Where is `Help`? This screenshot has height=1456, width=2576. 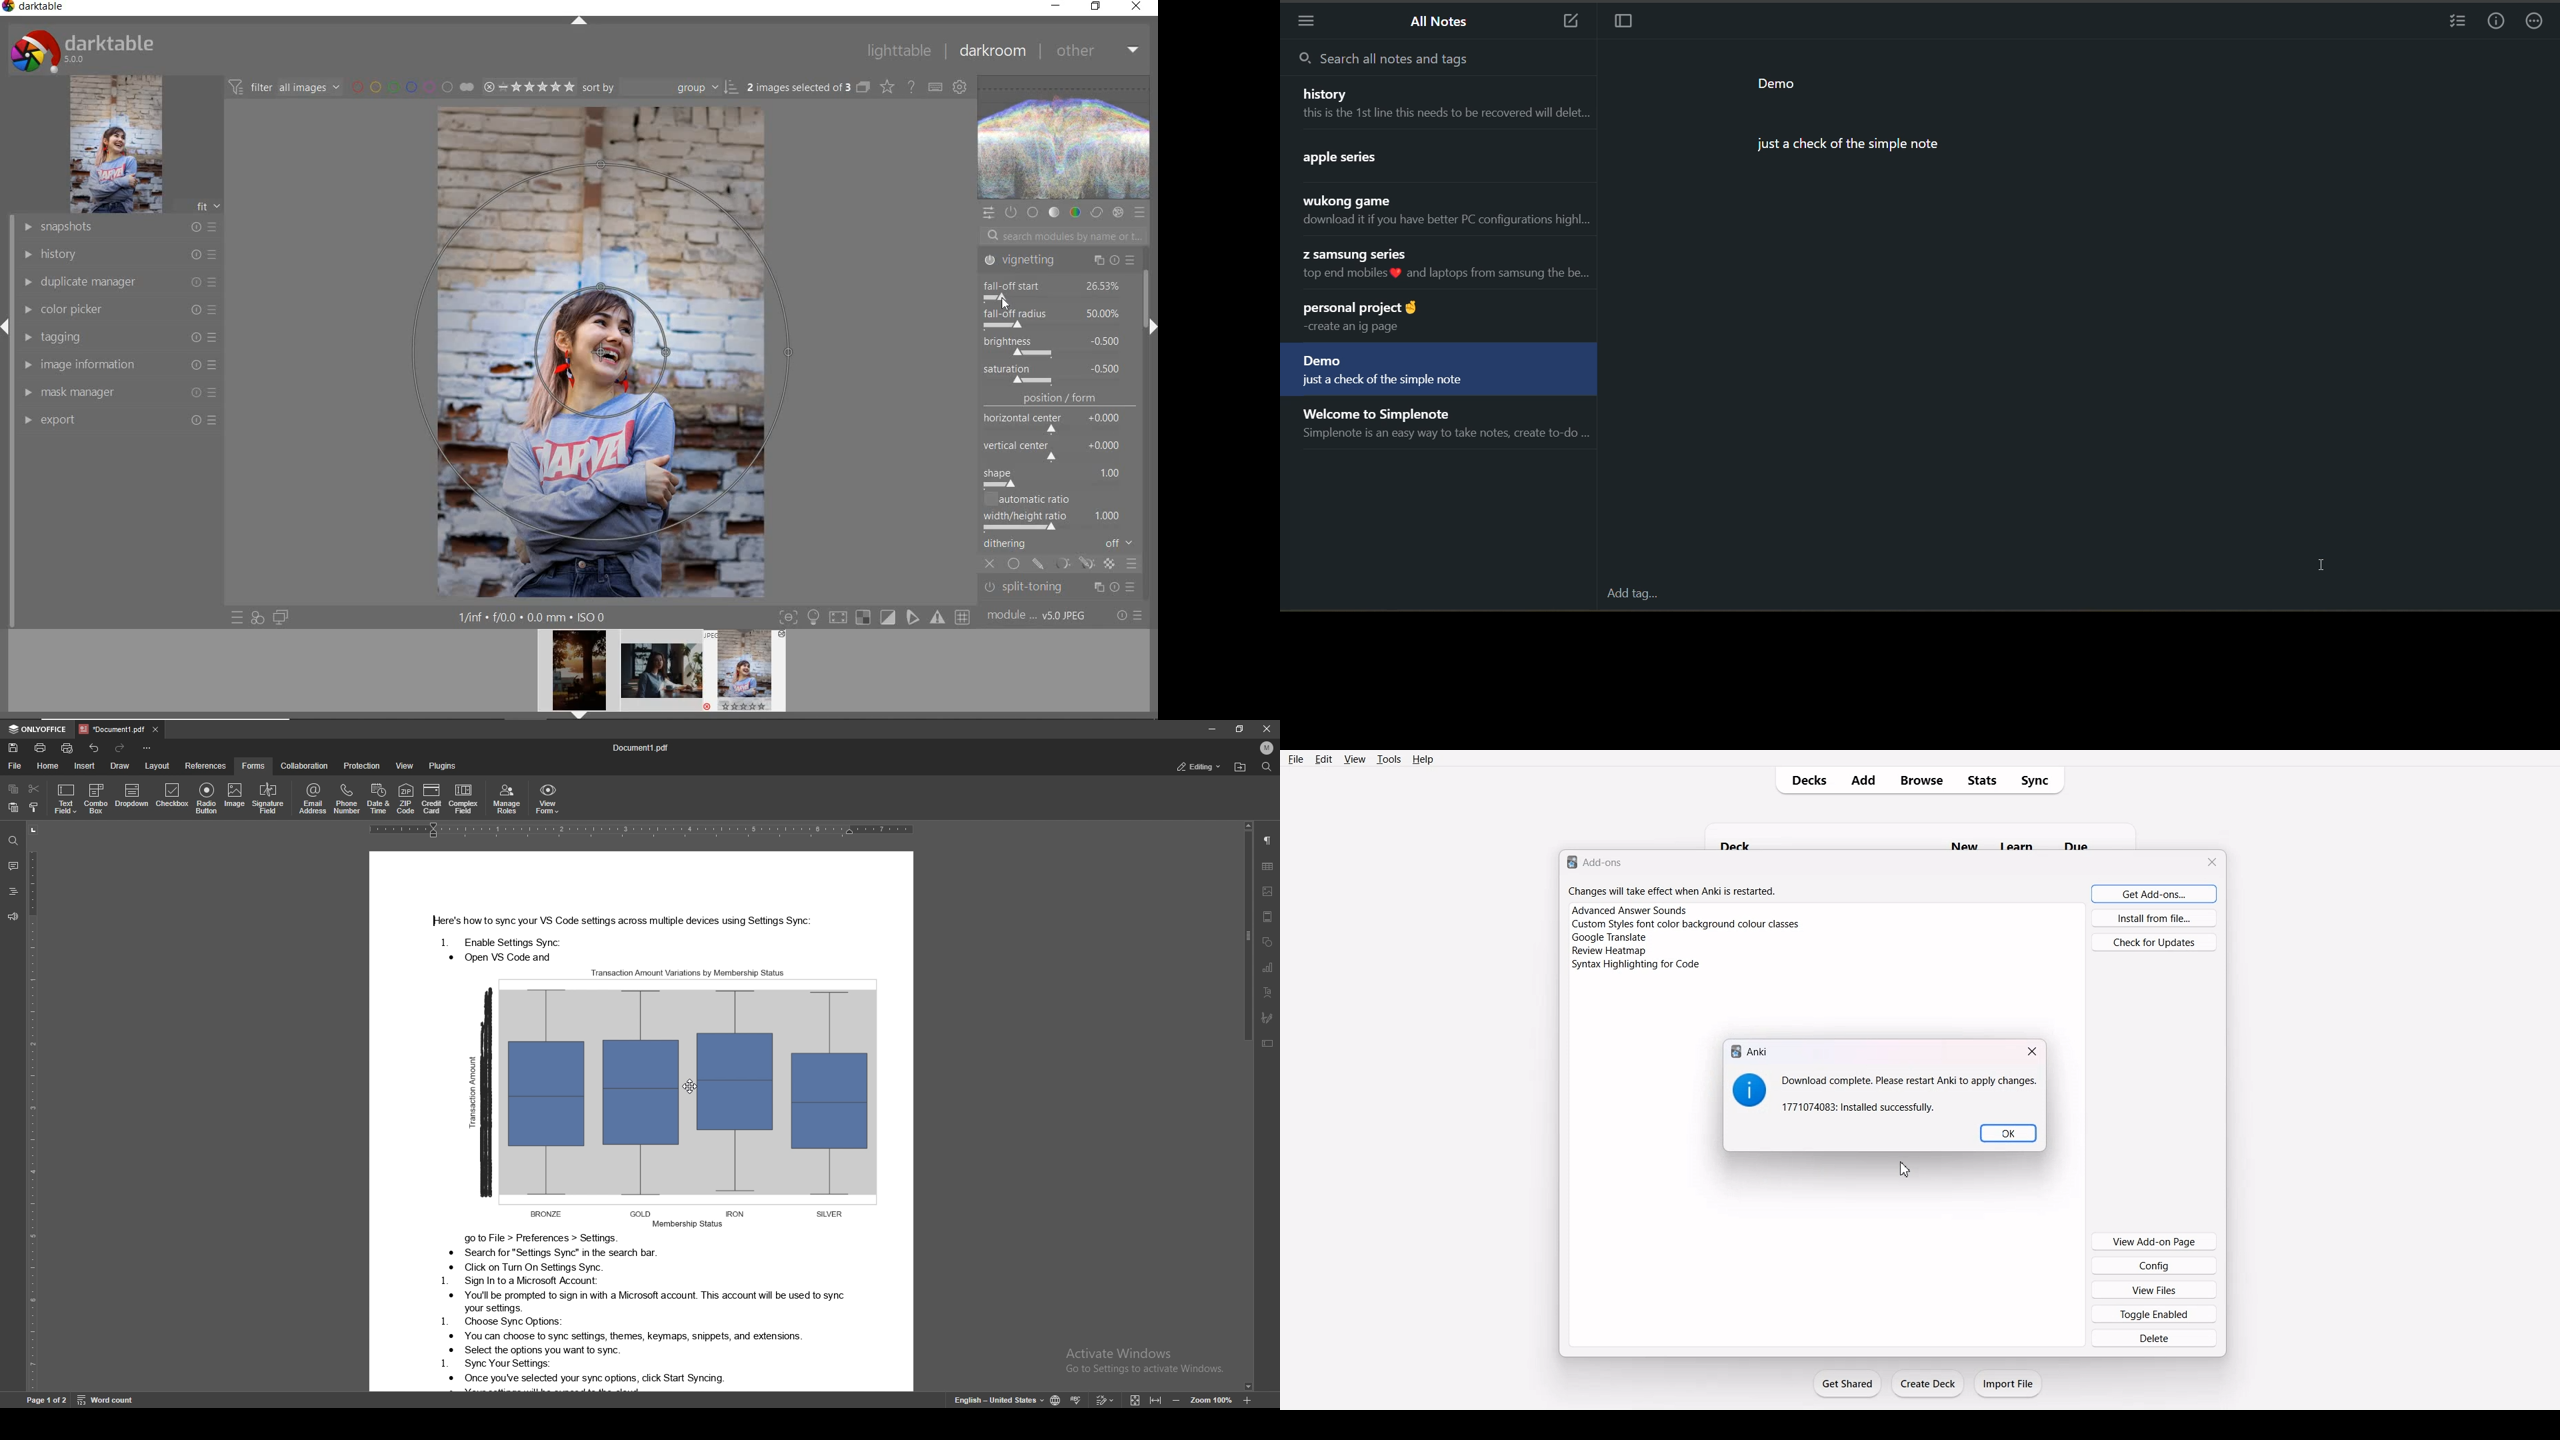 Help is located at coordinates (1422, 759).